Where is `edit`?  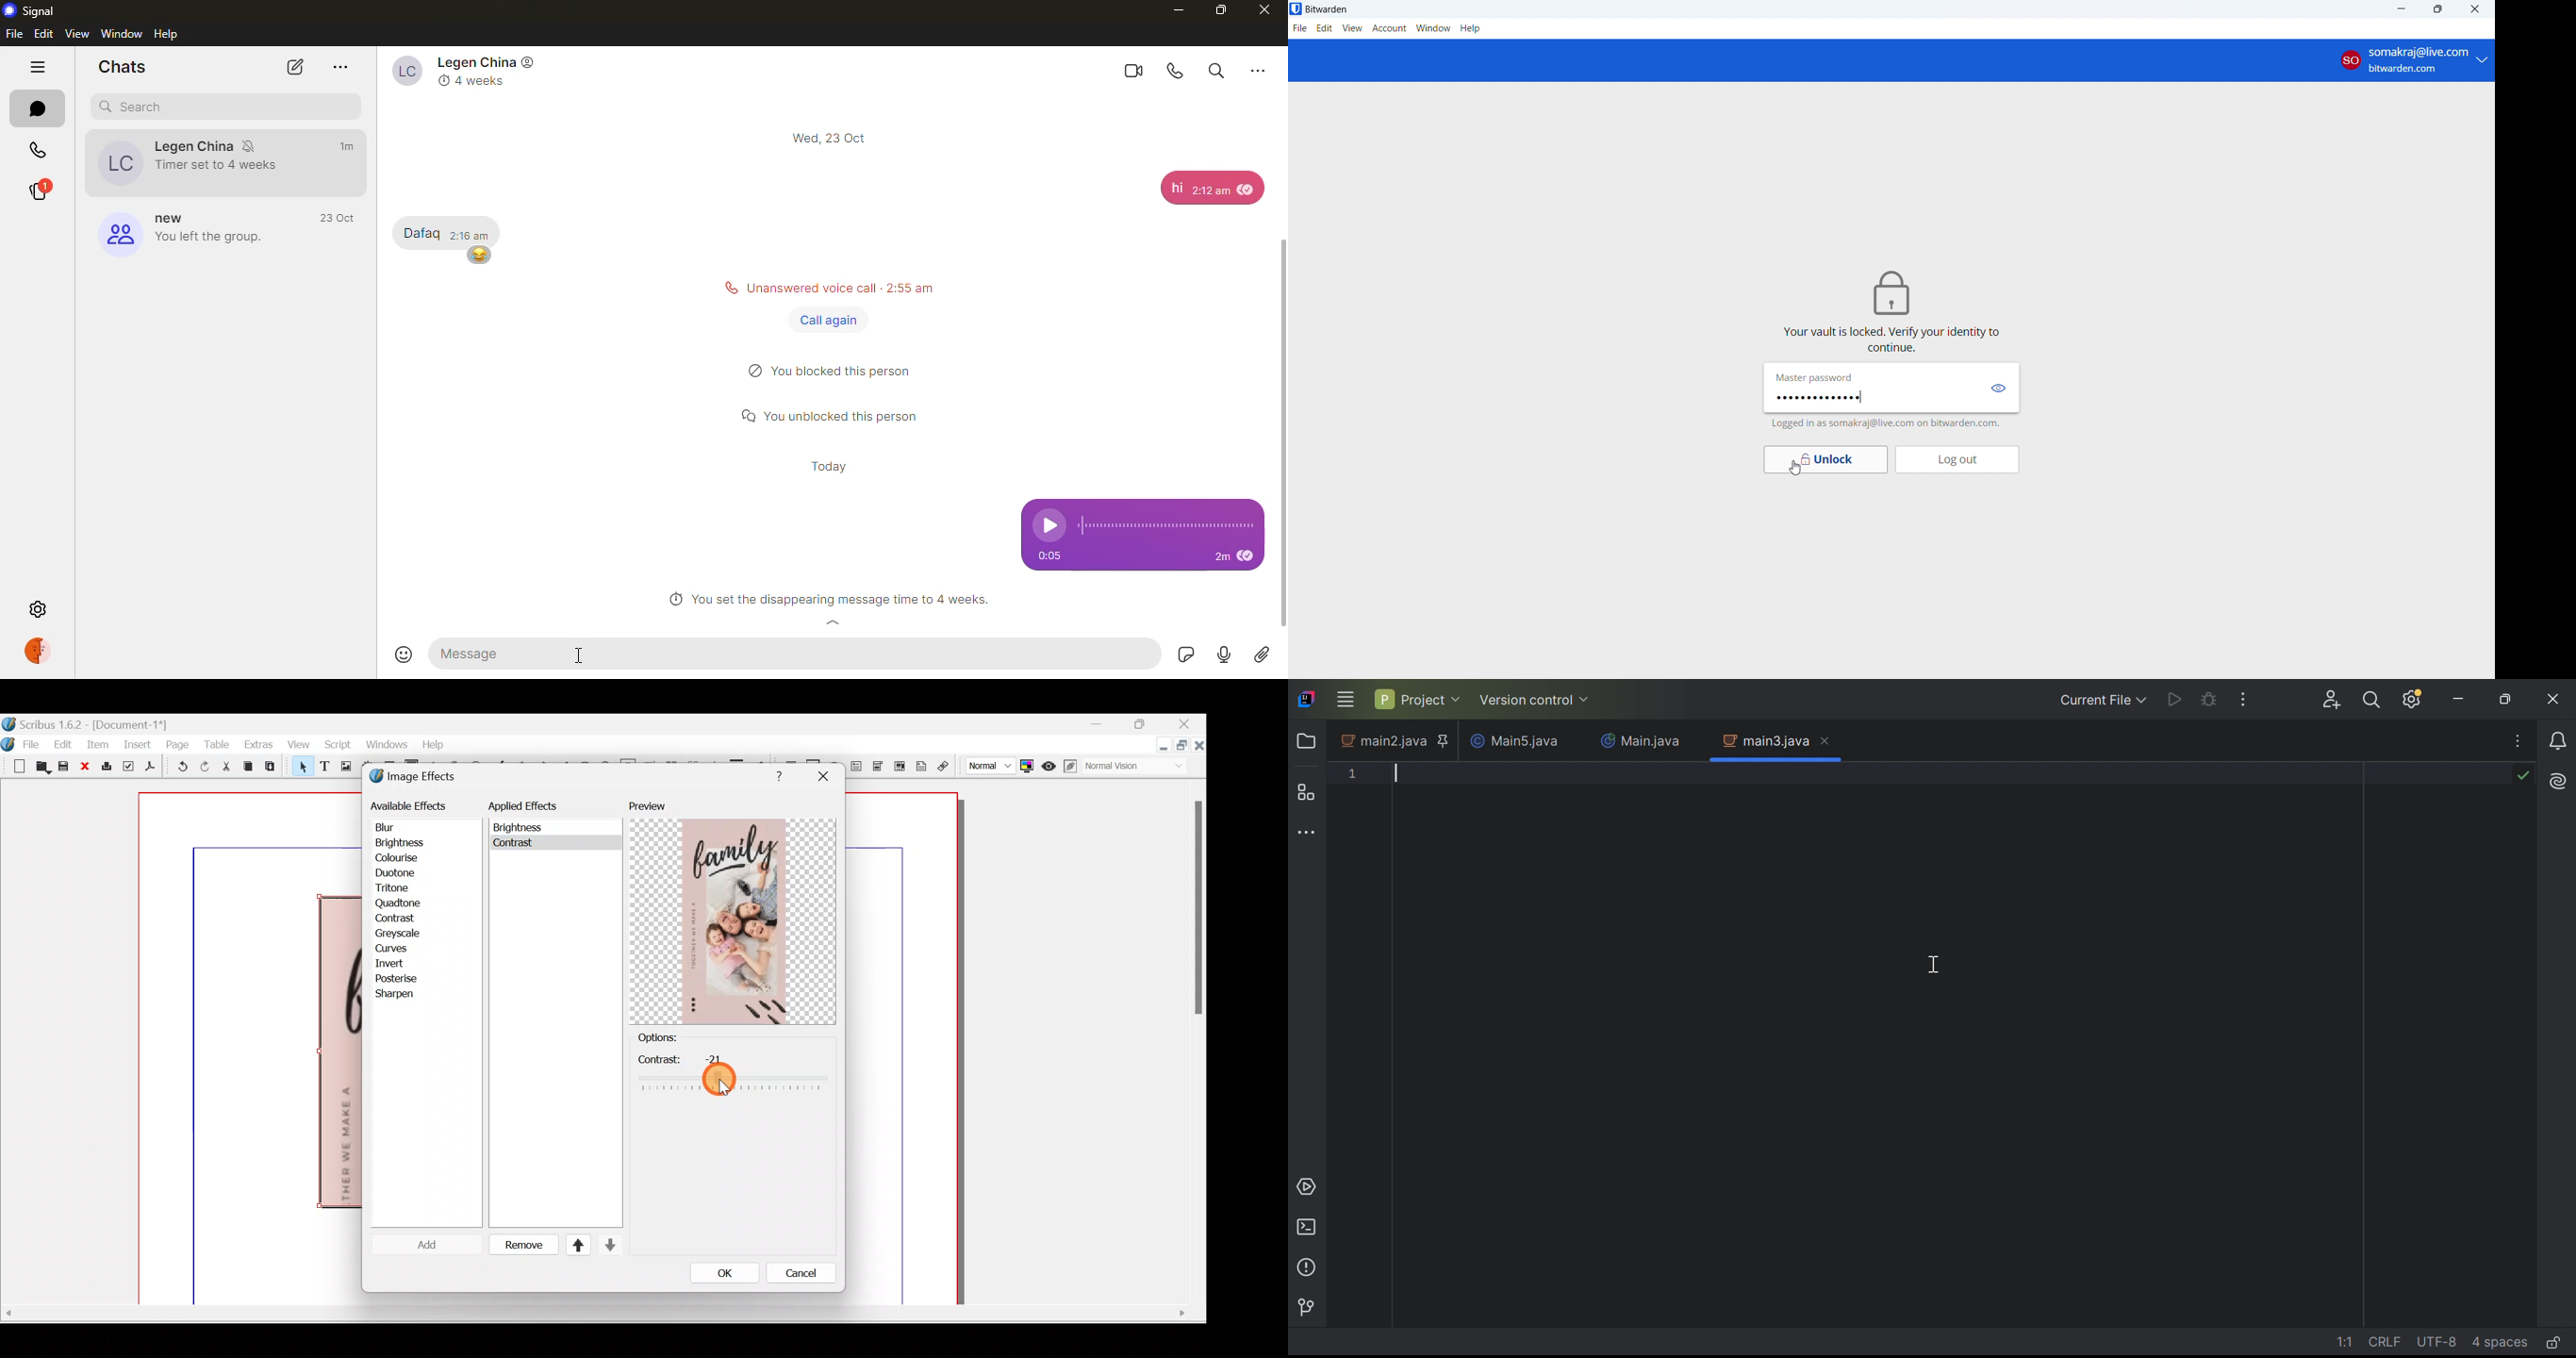
edit is located at coordinates (43, 33).